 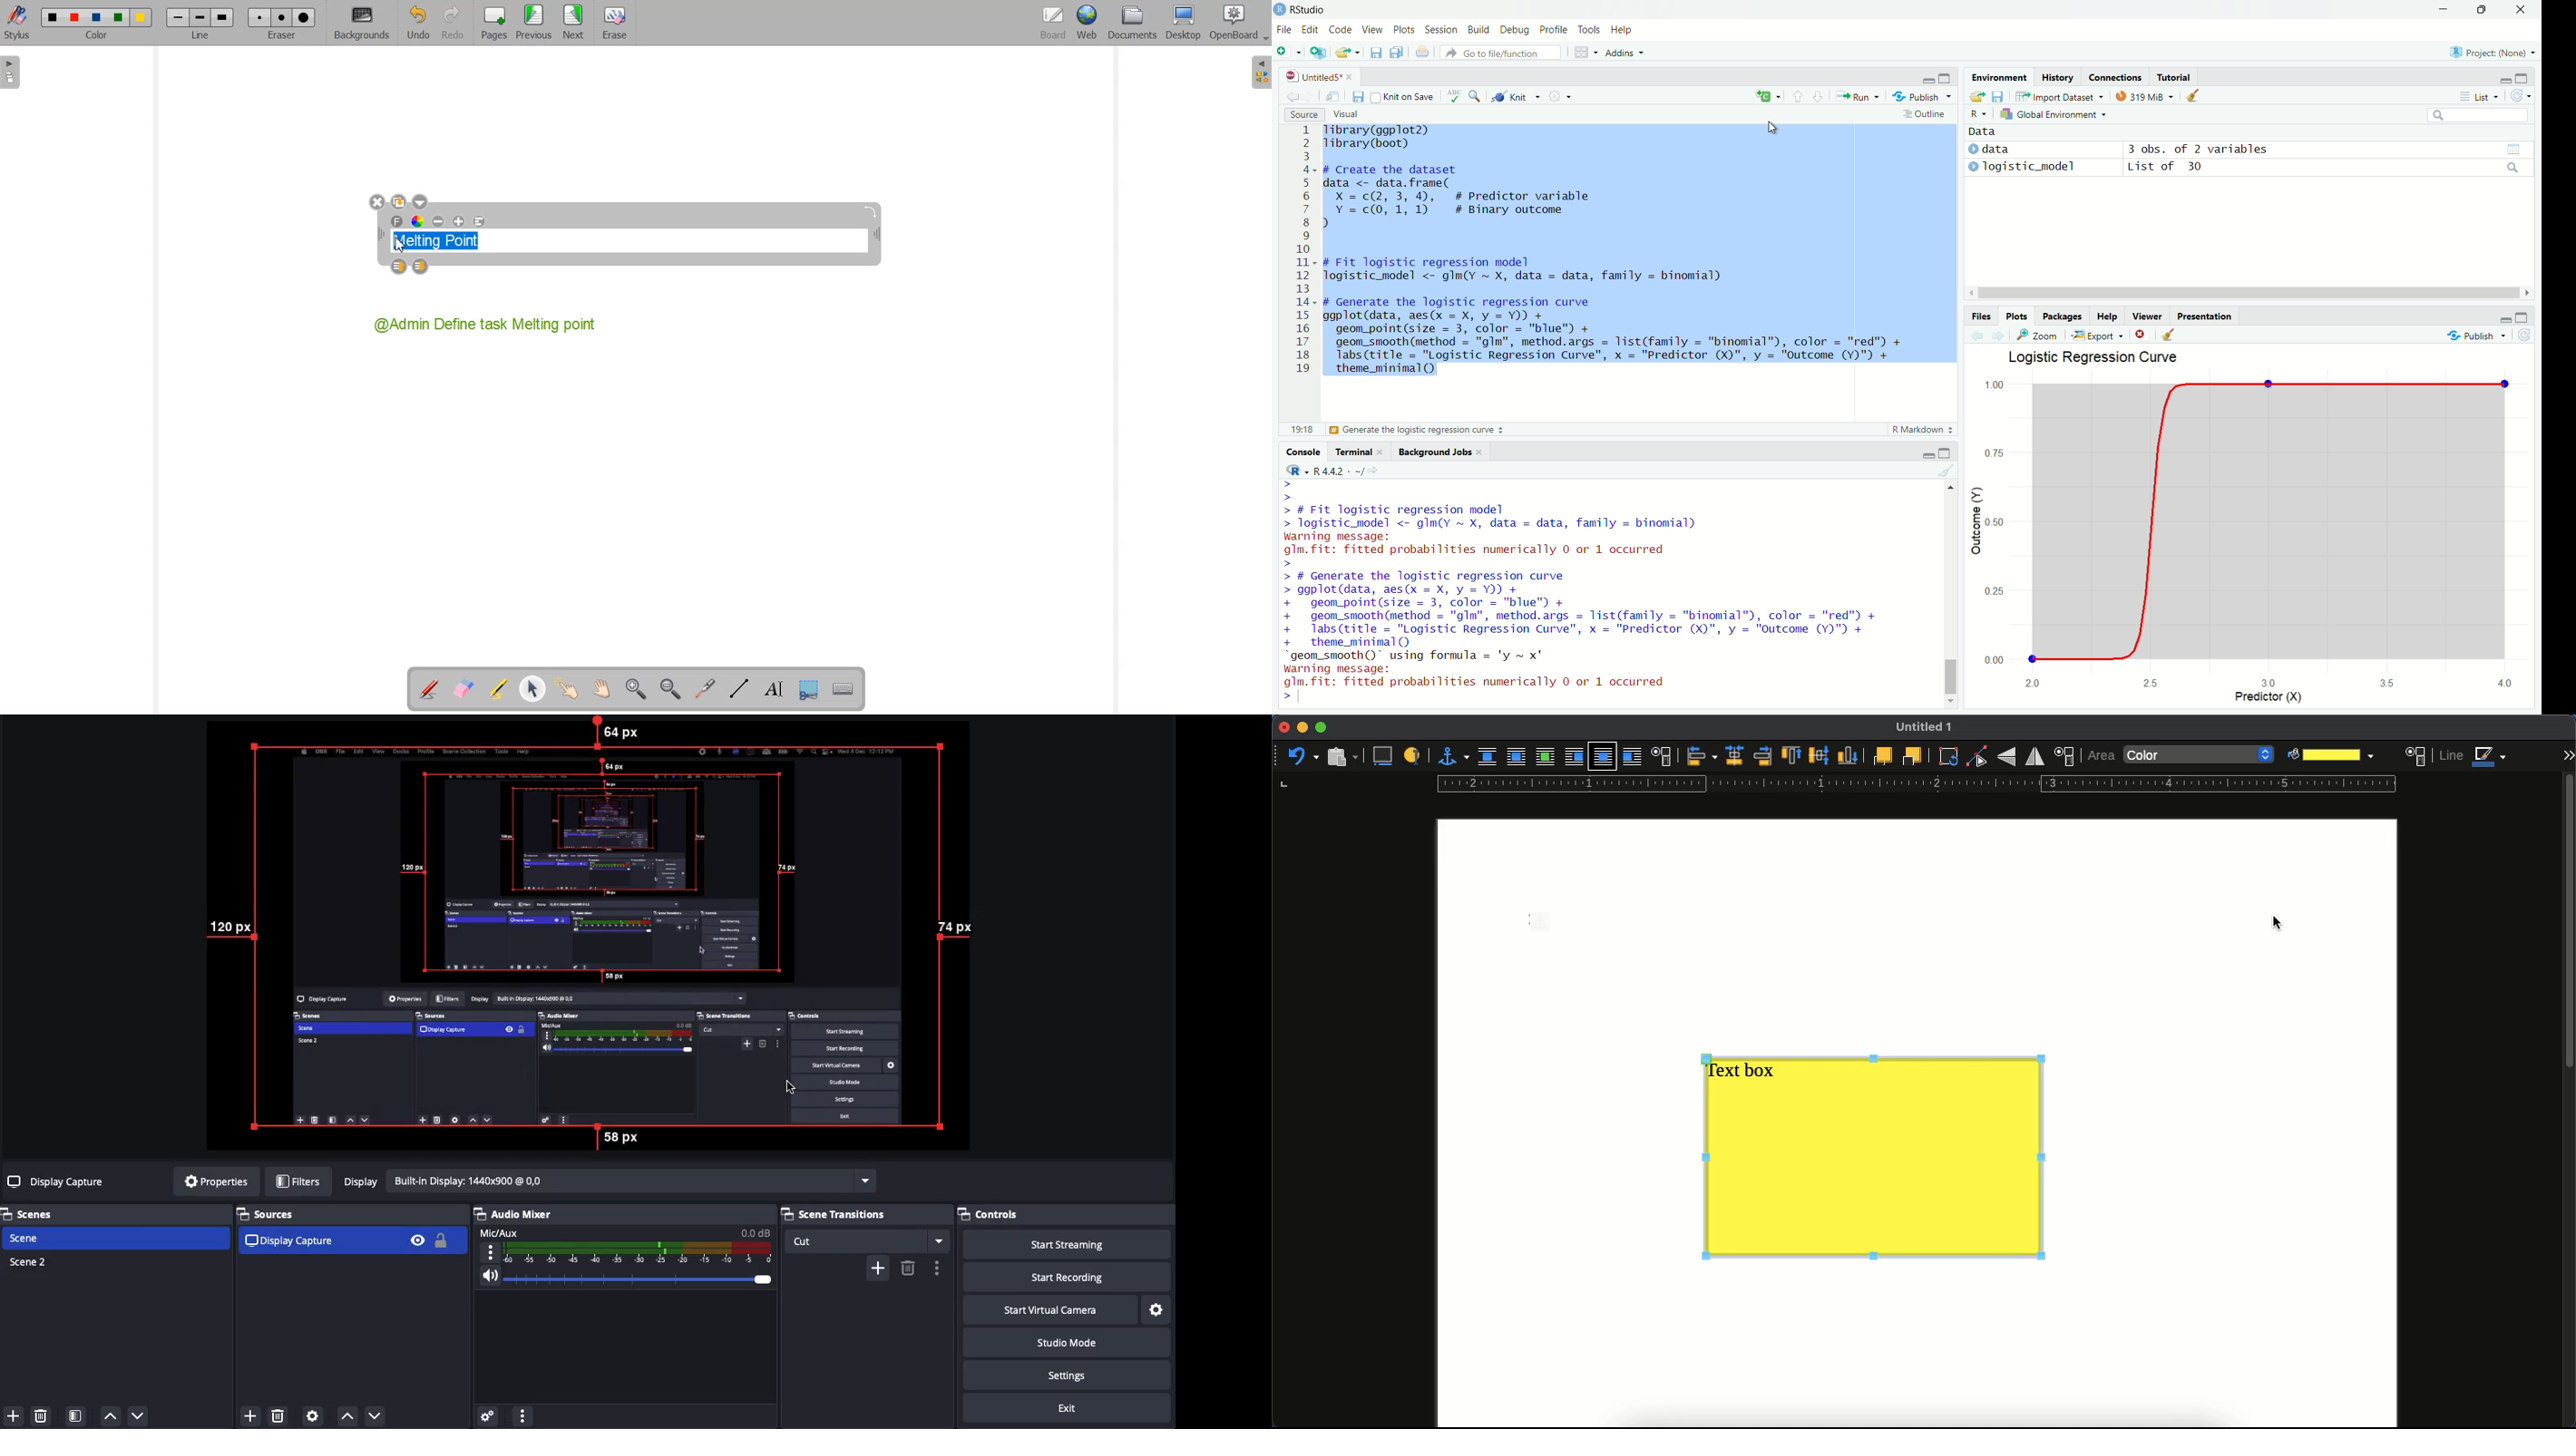 What do you see at coordinates (1516, 96) in the screenshot?
I see `Knit` at bounding box center [1516, 96].